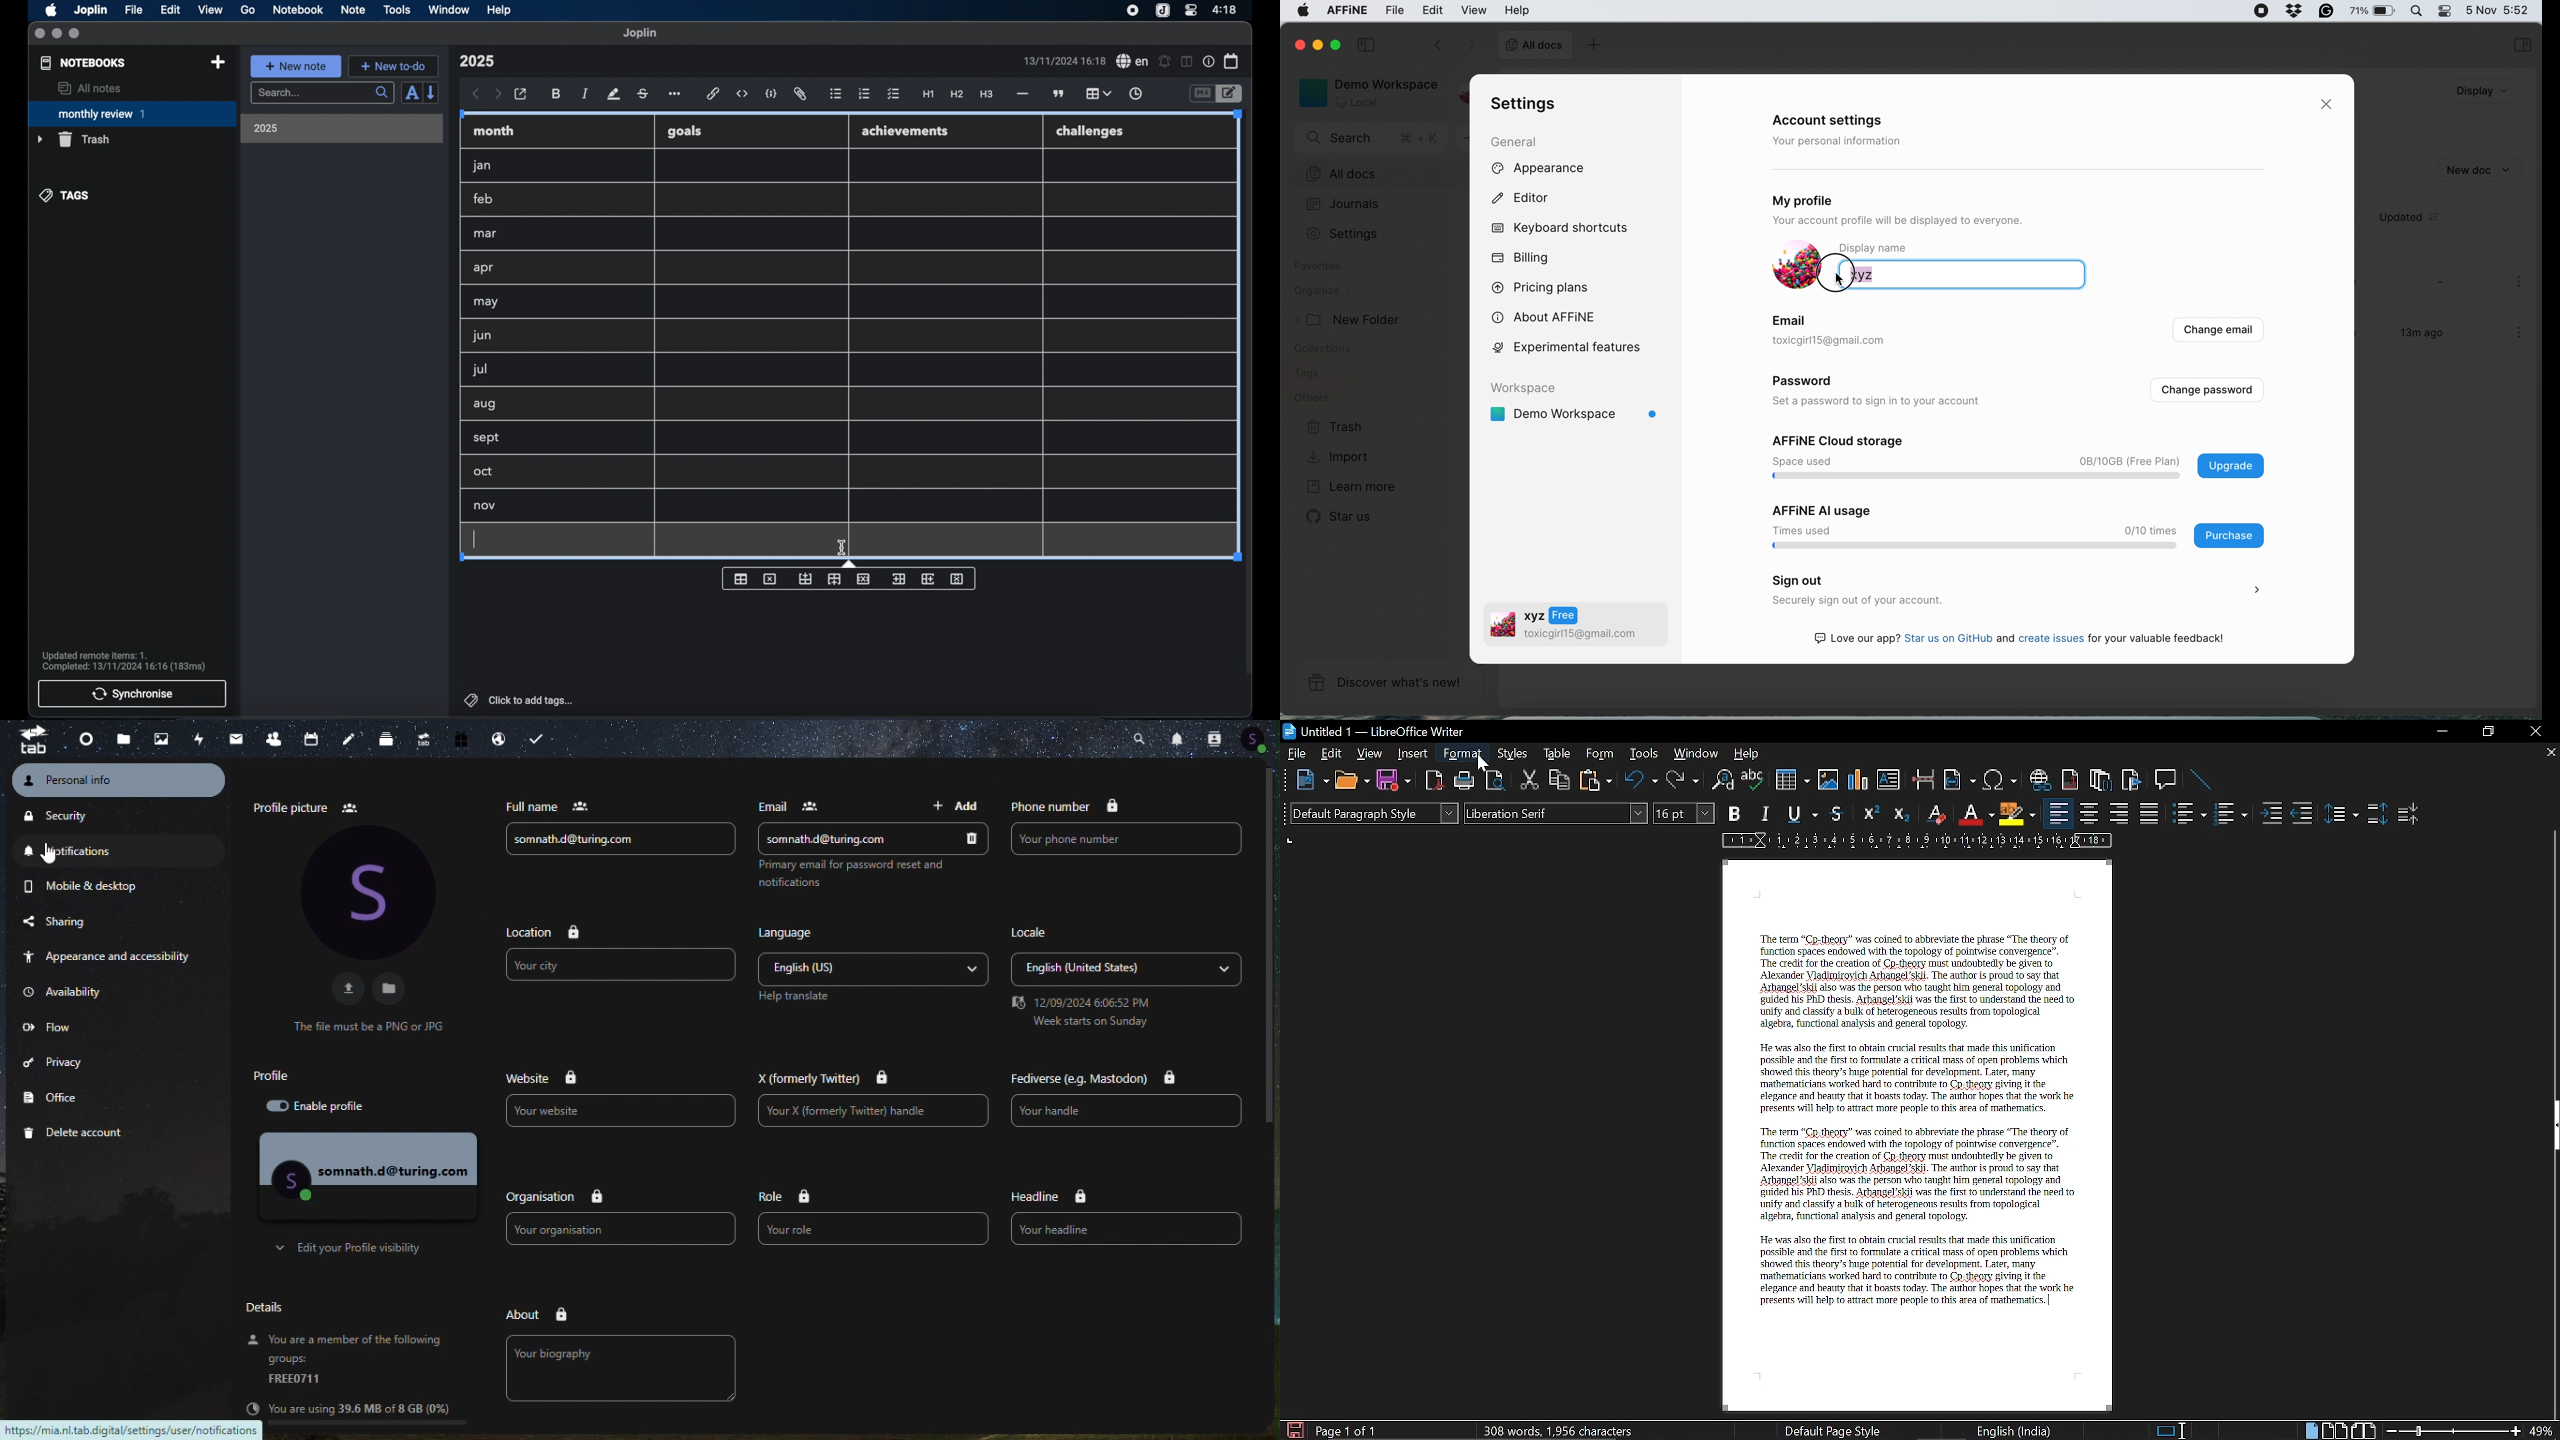 This screenshot has height=1456, width=2576. I want to click on challenges, so click(1095, 132).